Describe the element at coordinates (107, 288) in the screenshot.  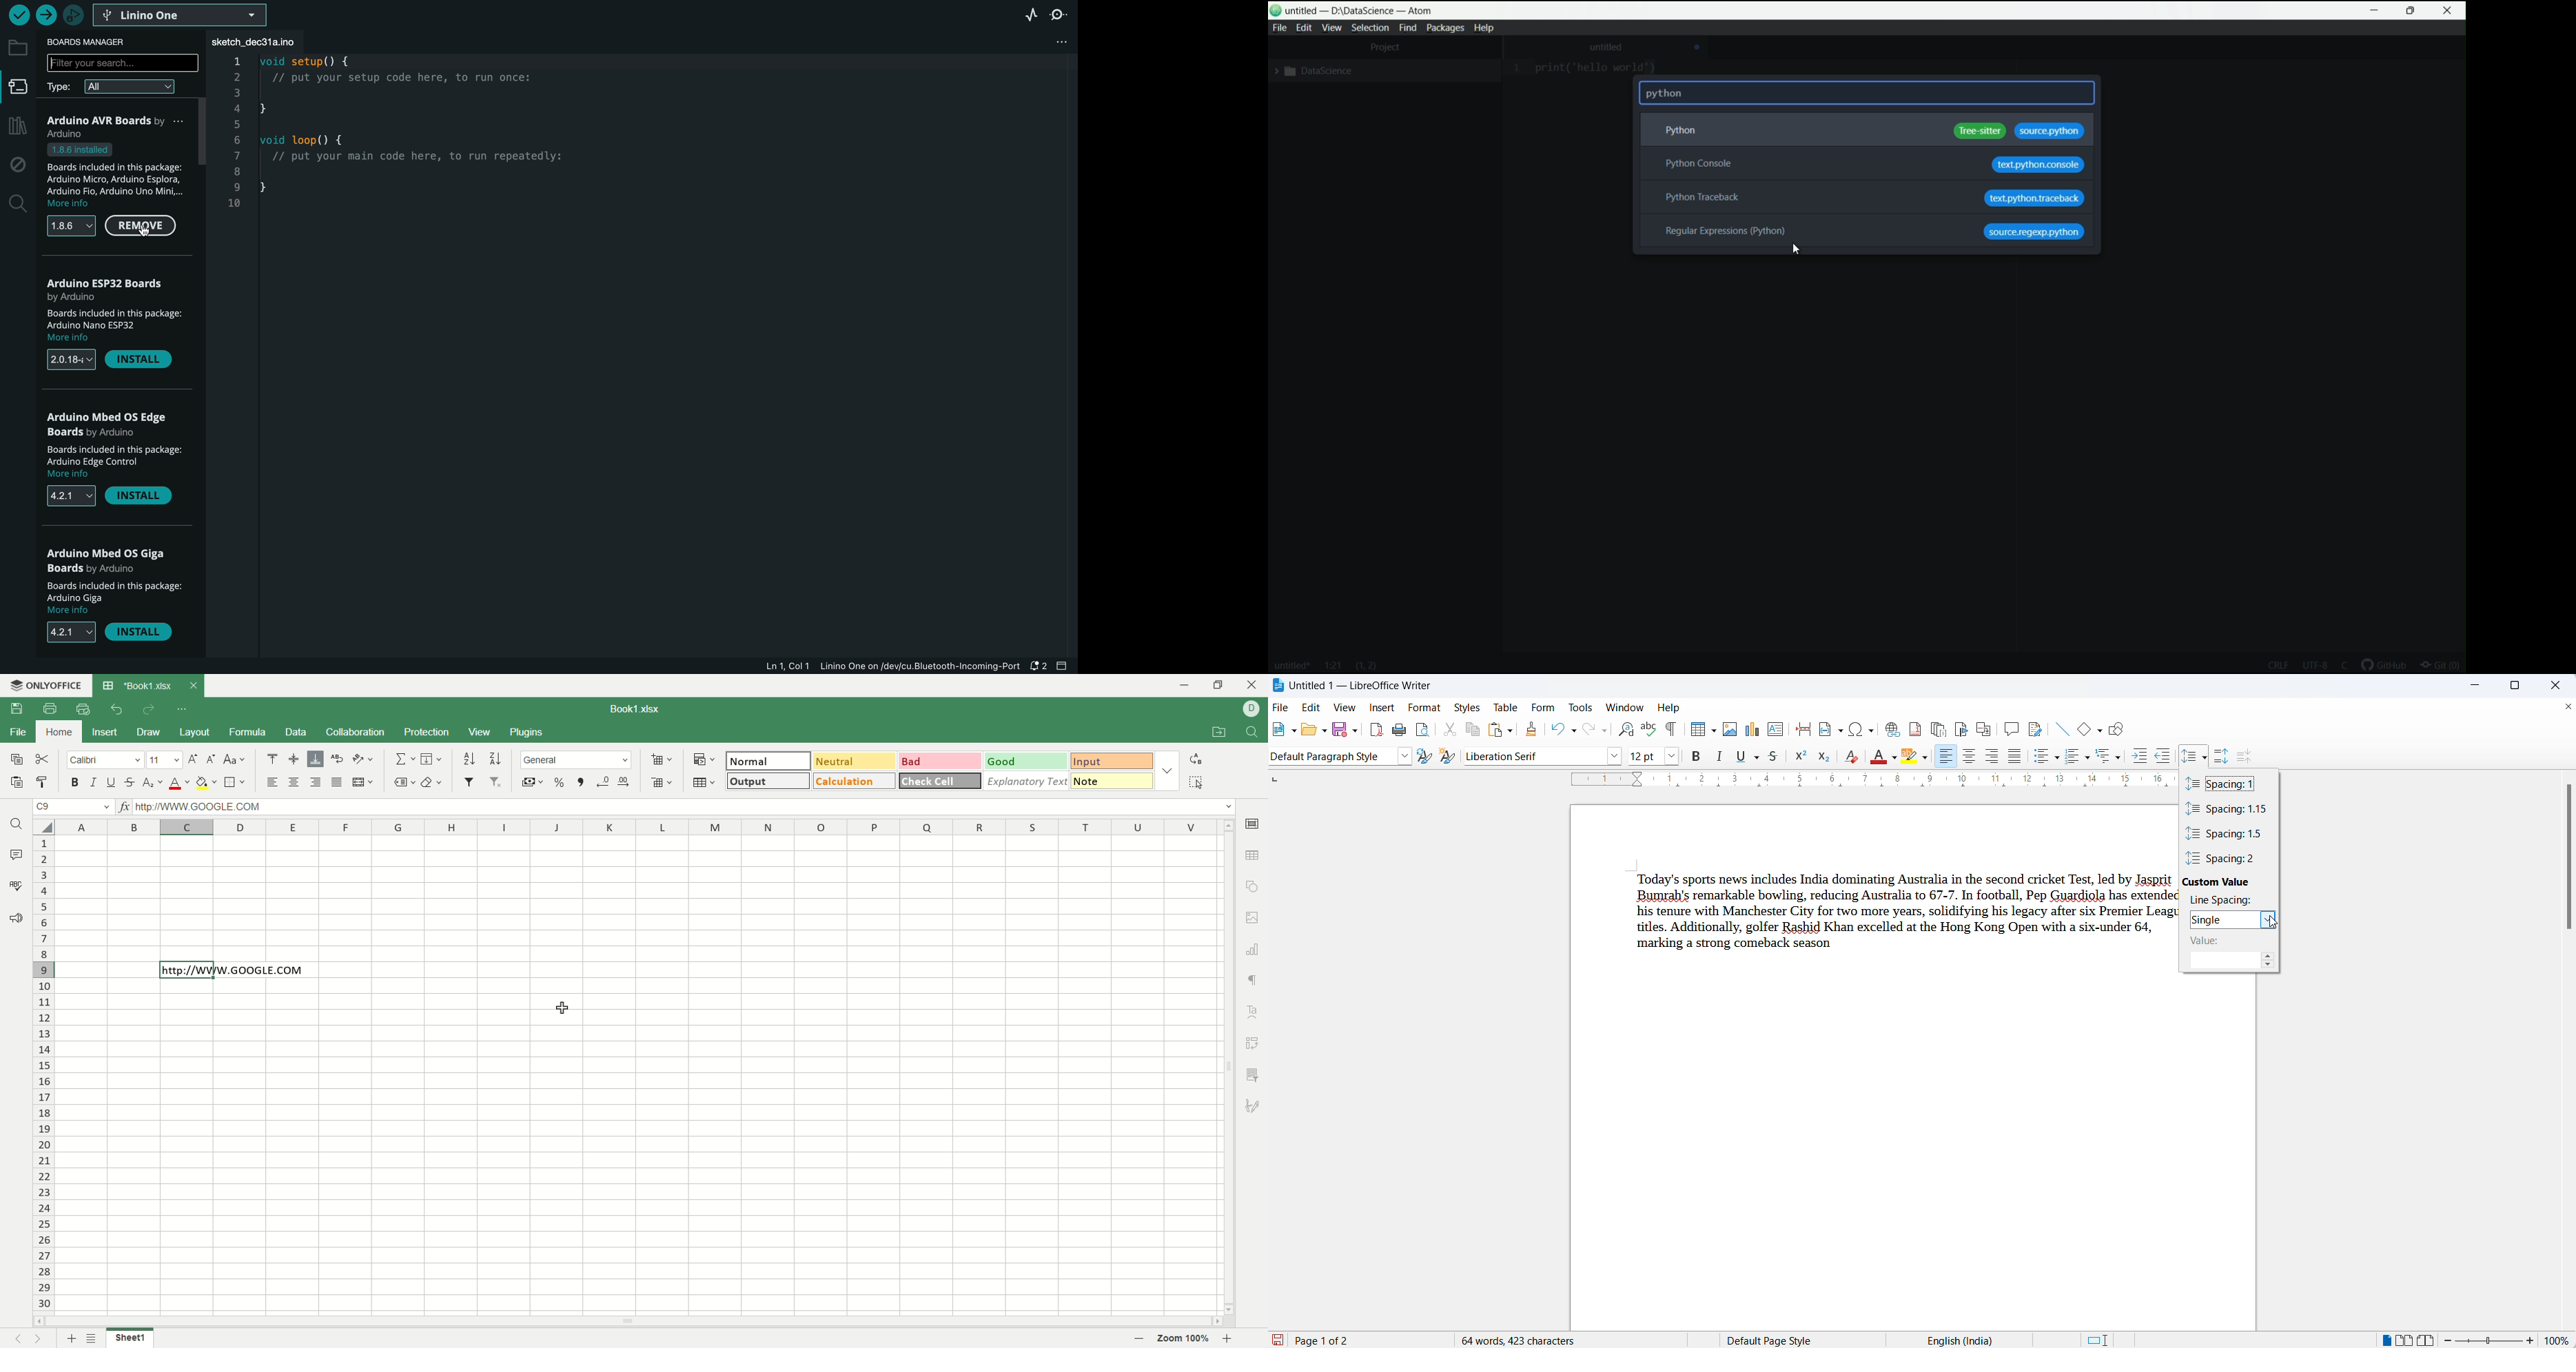
I see `arduino ESP32` at that location.